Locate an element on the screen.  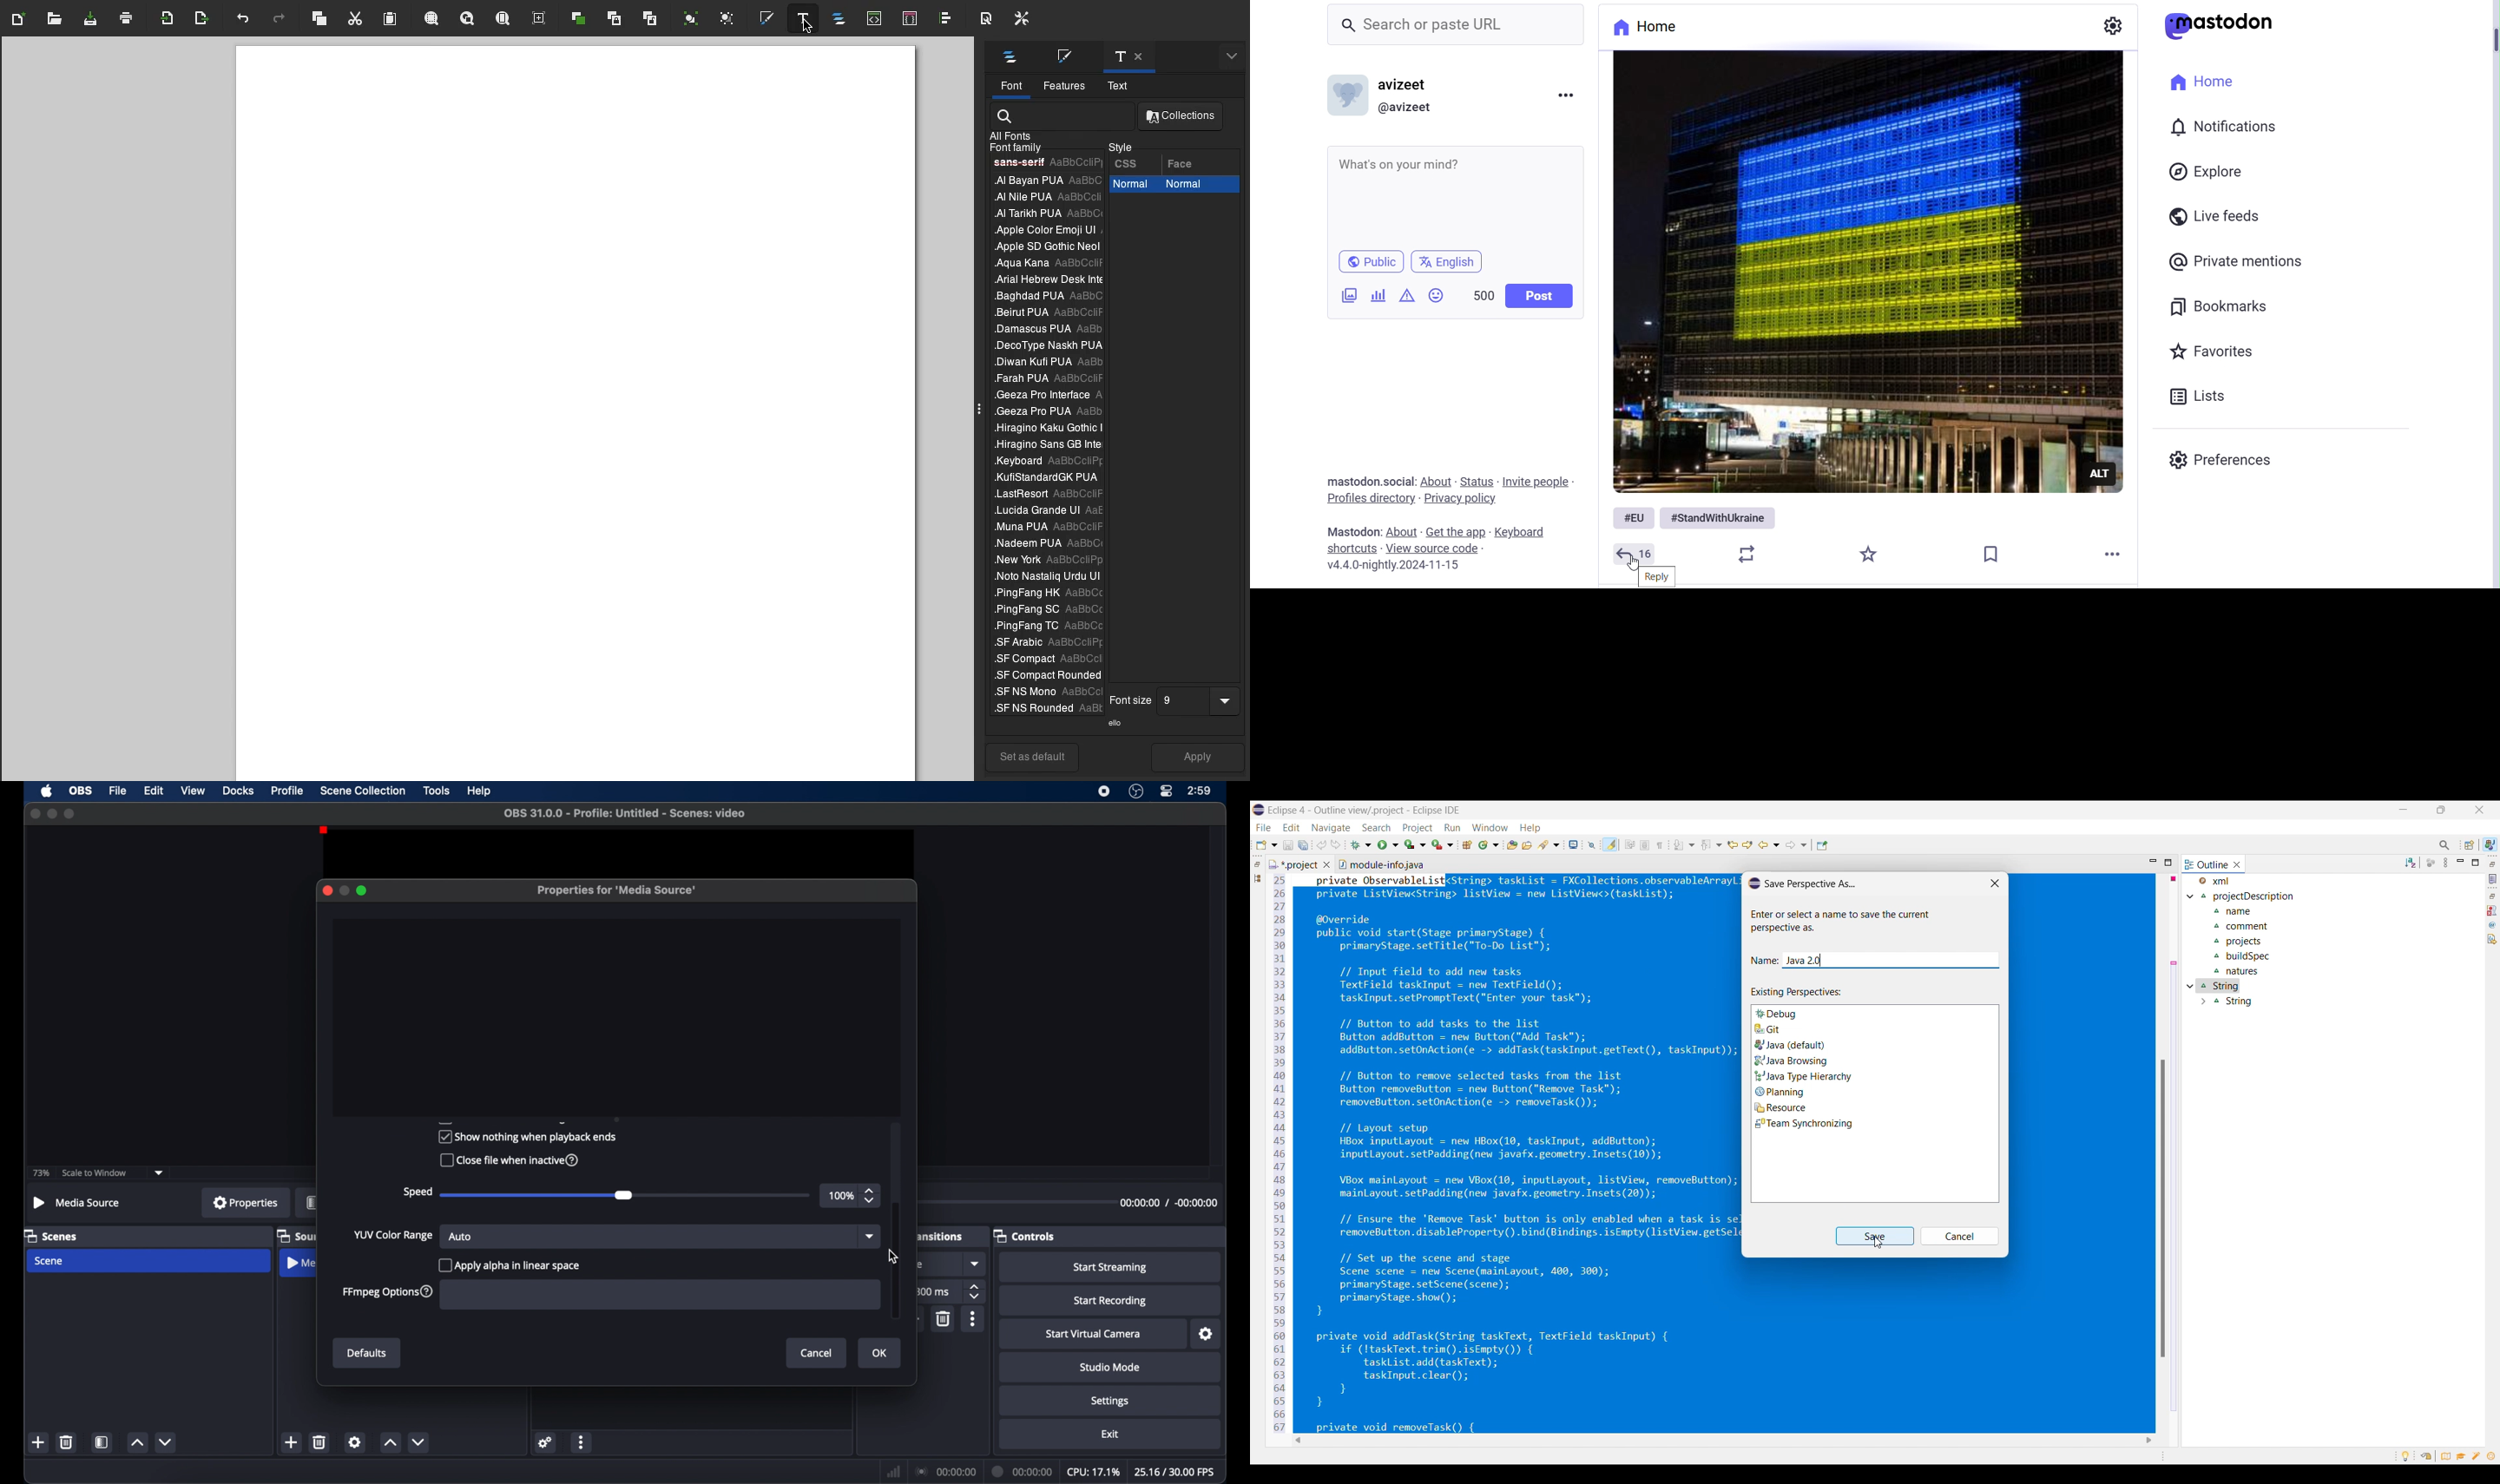
stepper buttons is located at coordinates (870, 1196).